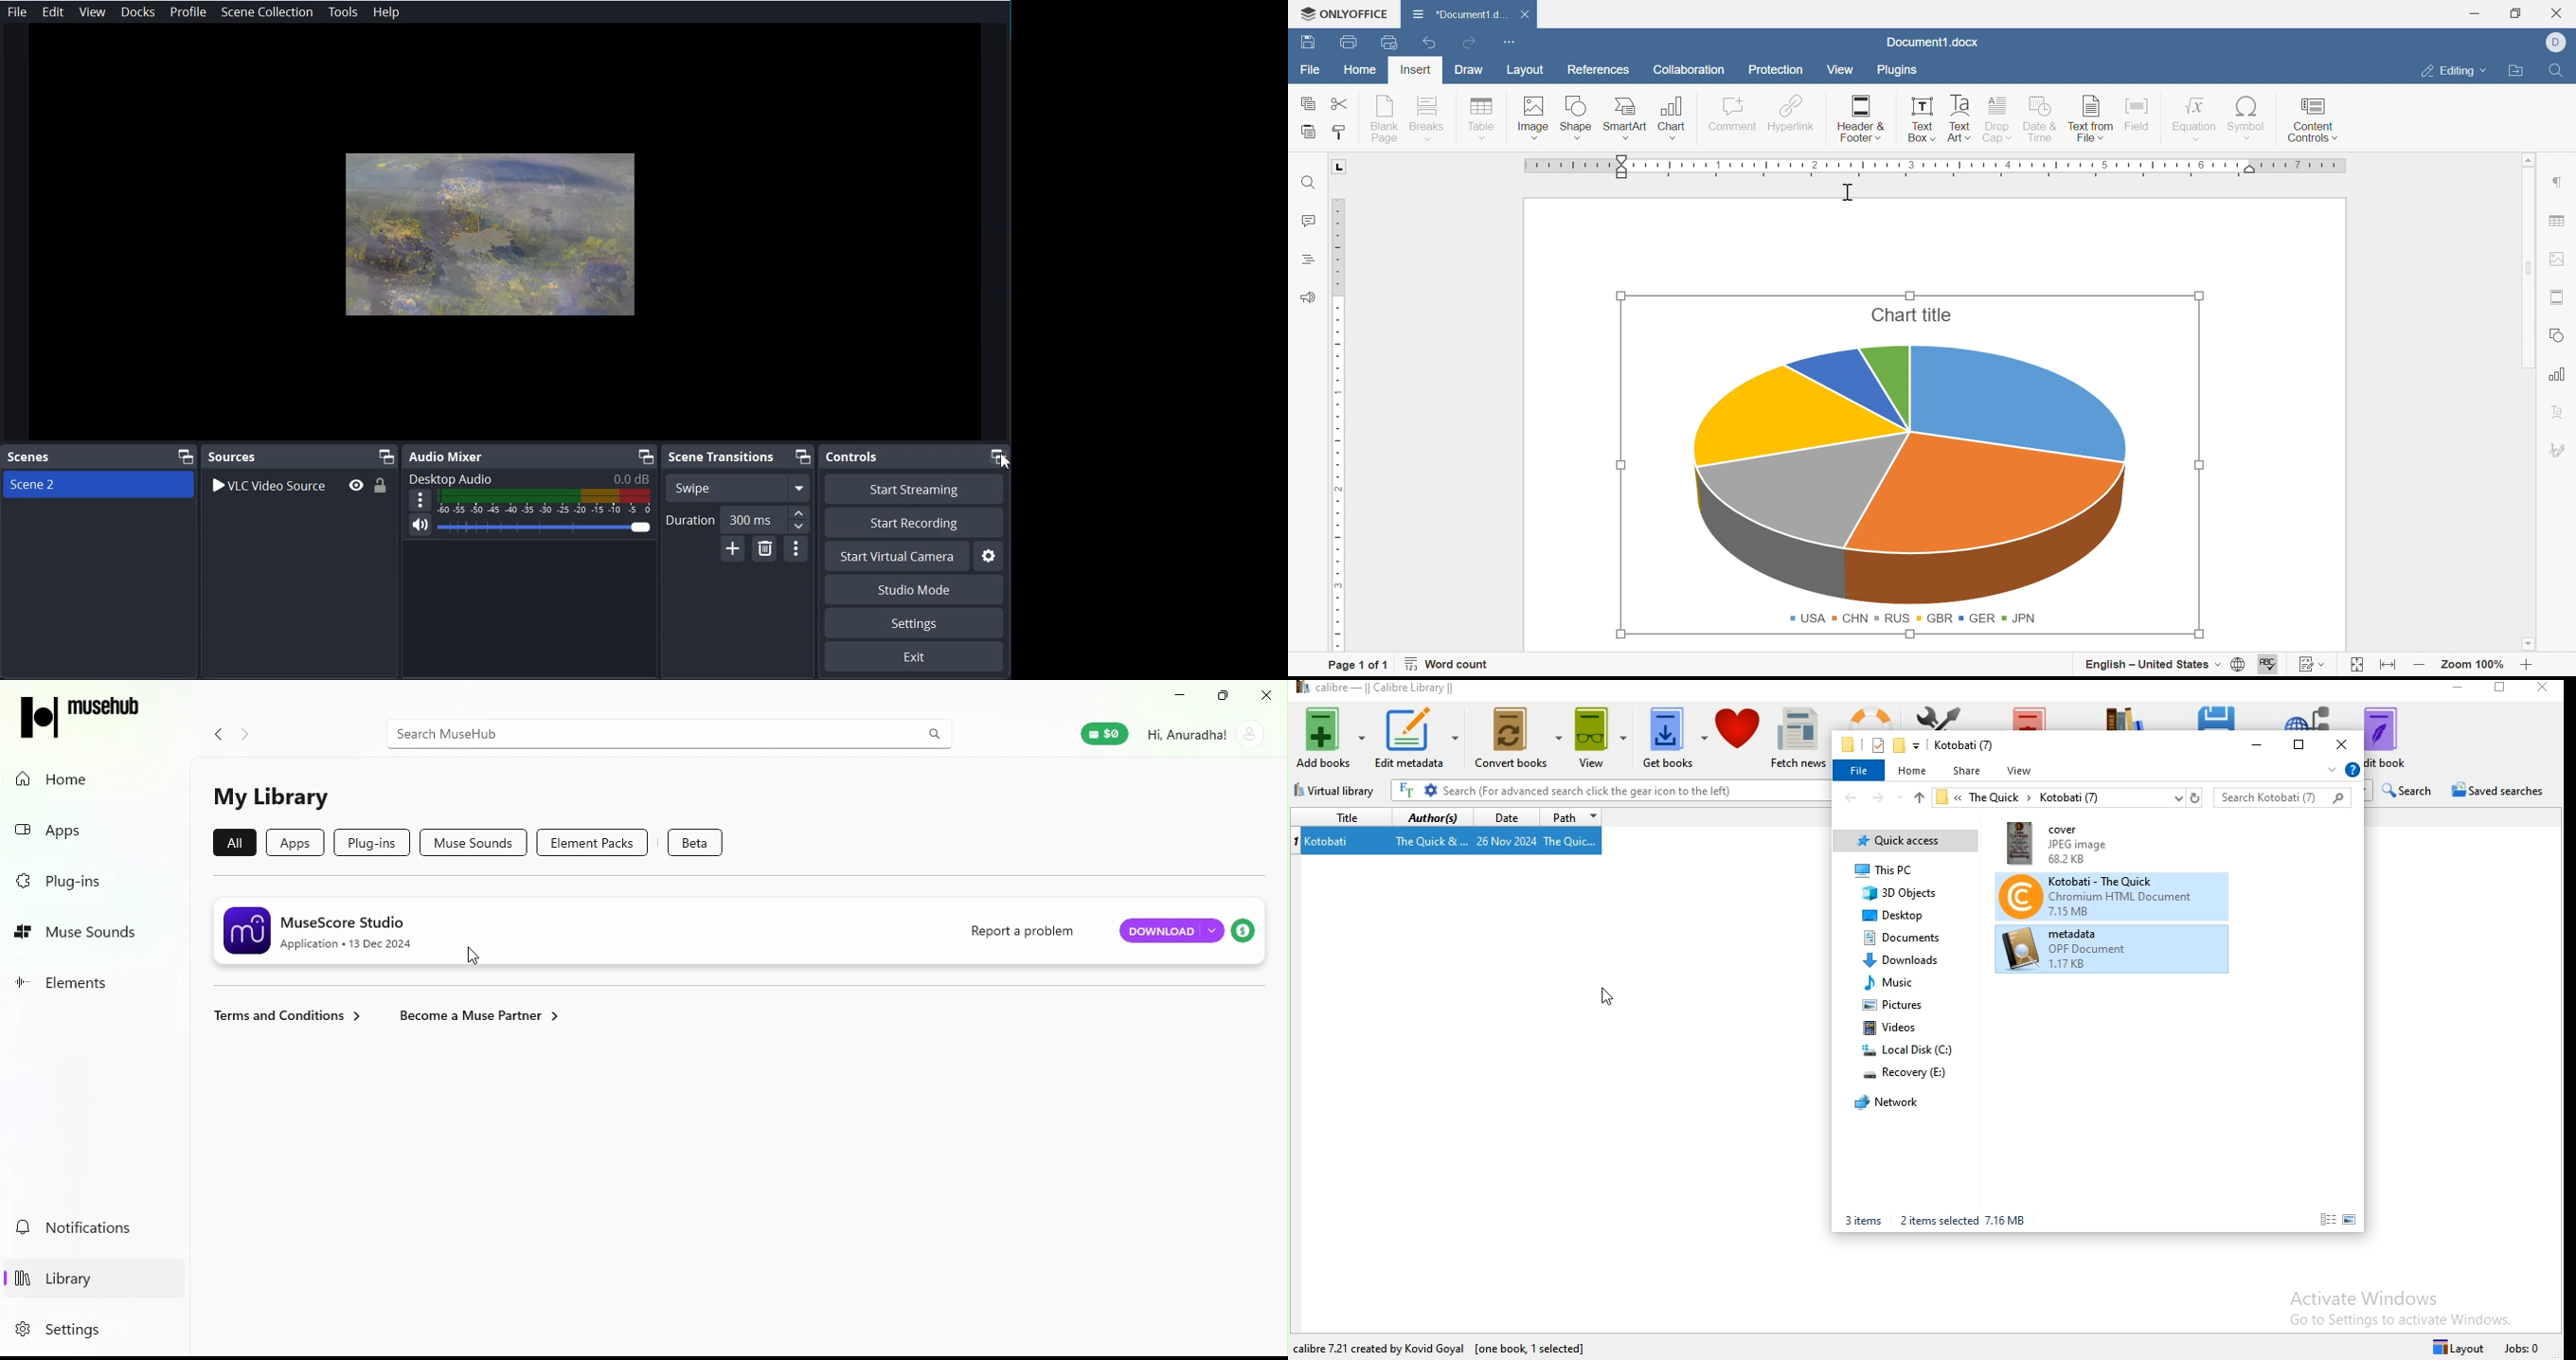  Describe the element at coordinates (1346, 14) in the screenshot. I see `ONLYOFFICE` at that location.